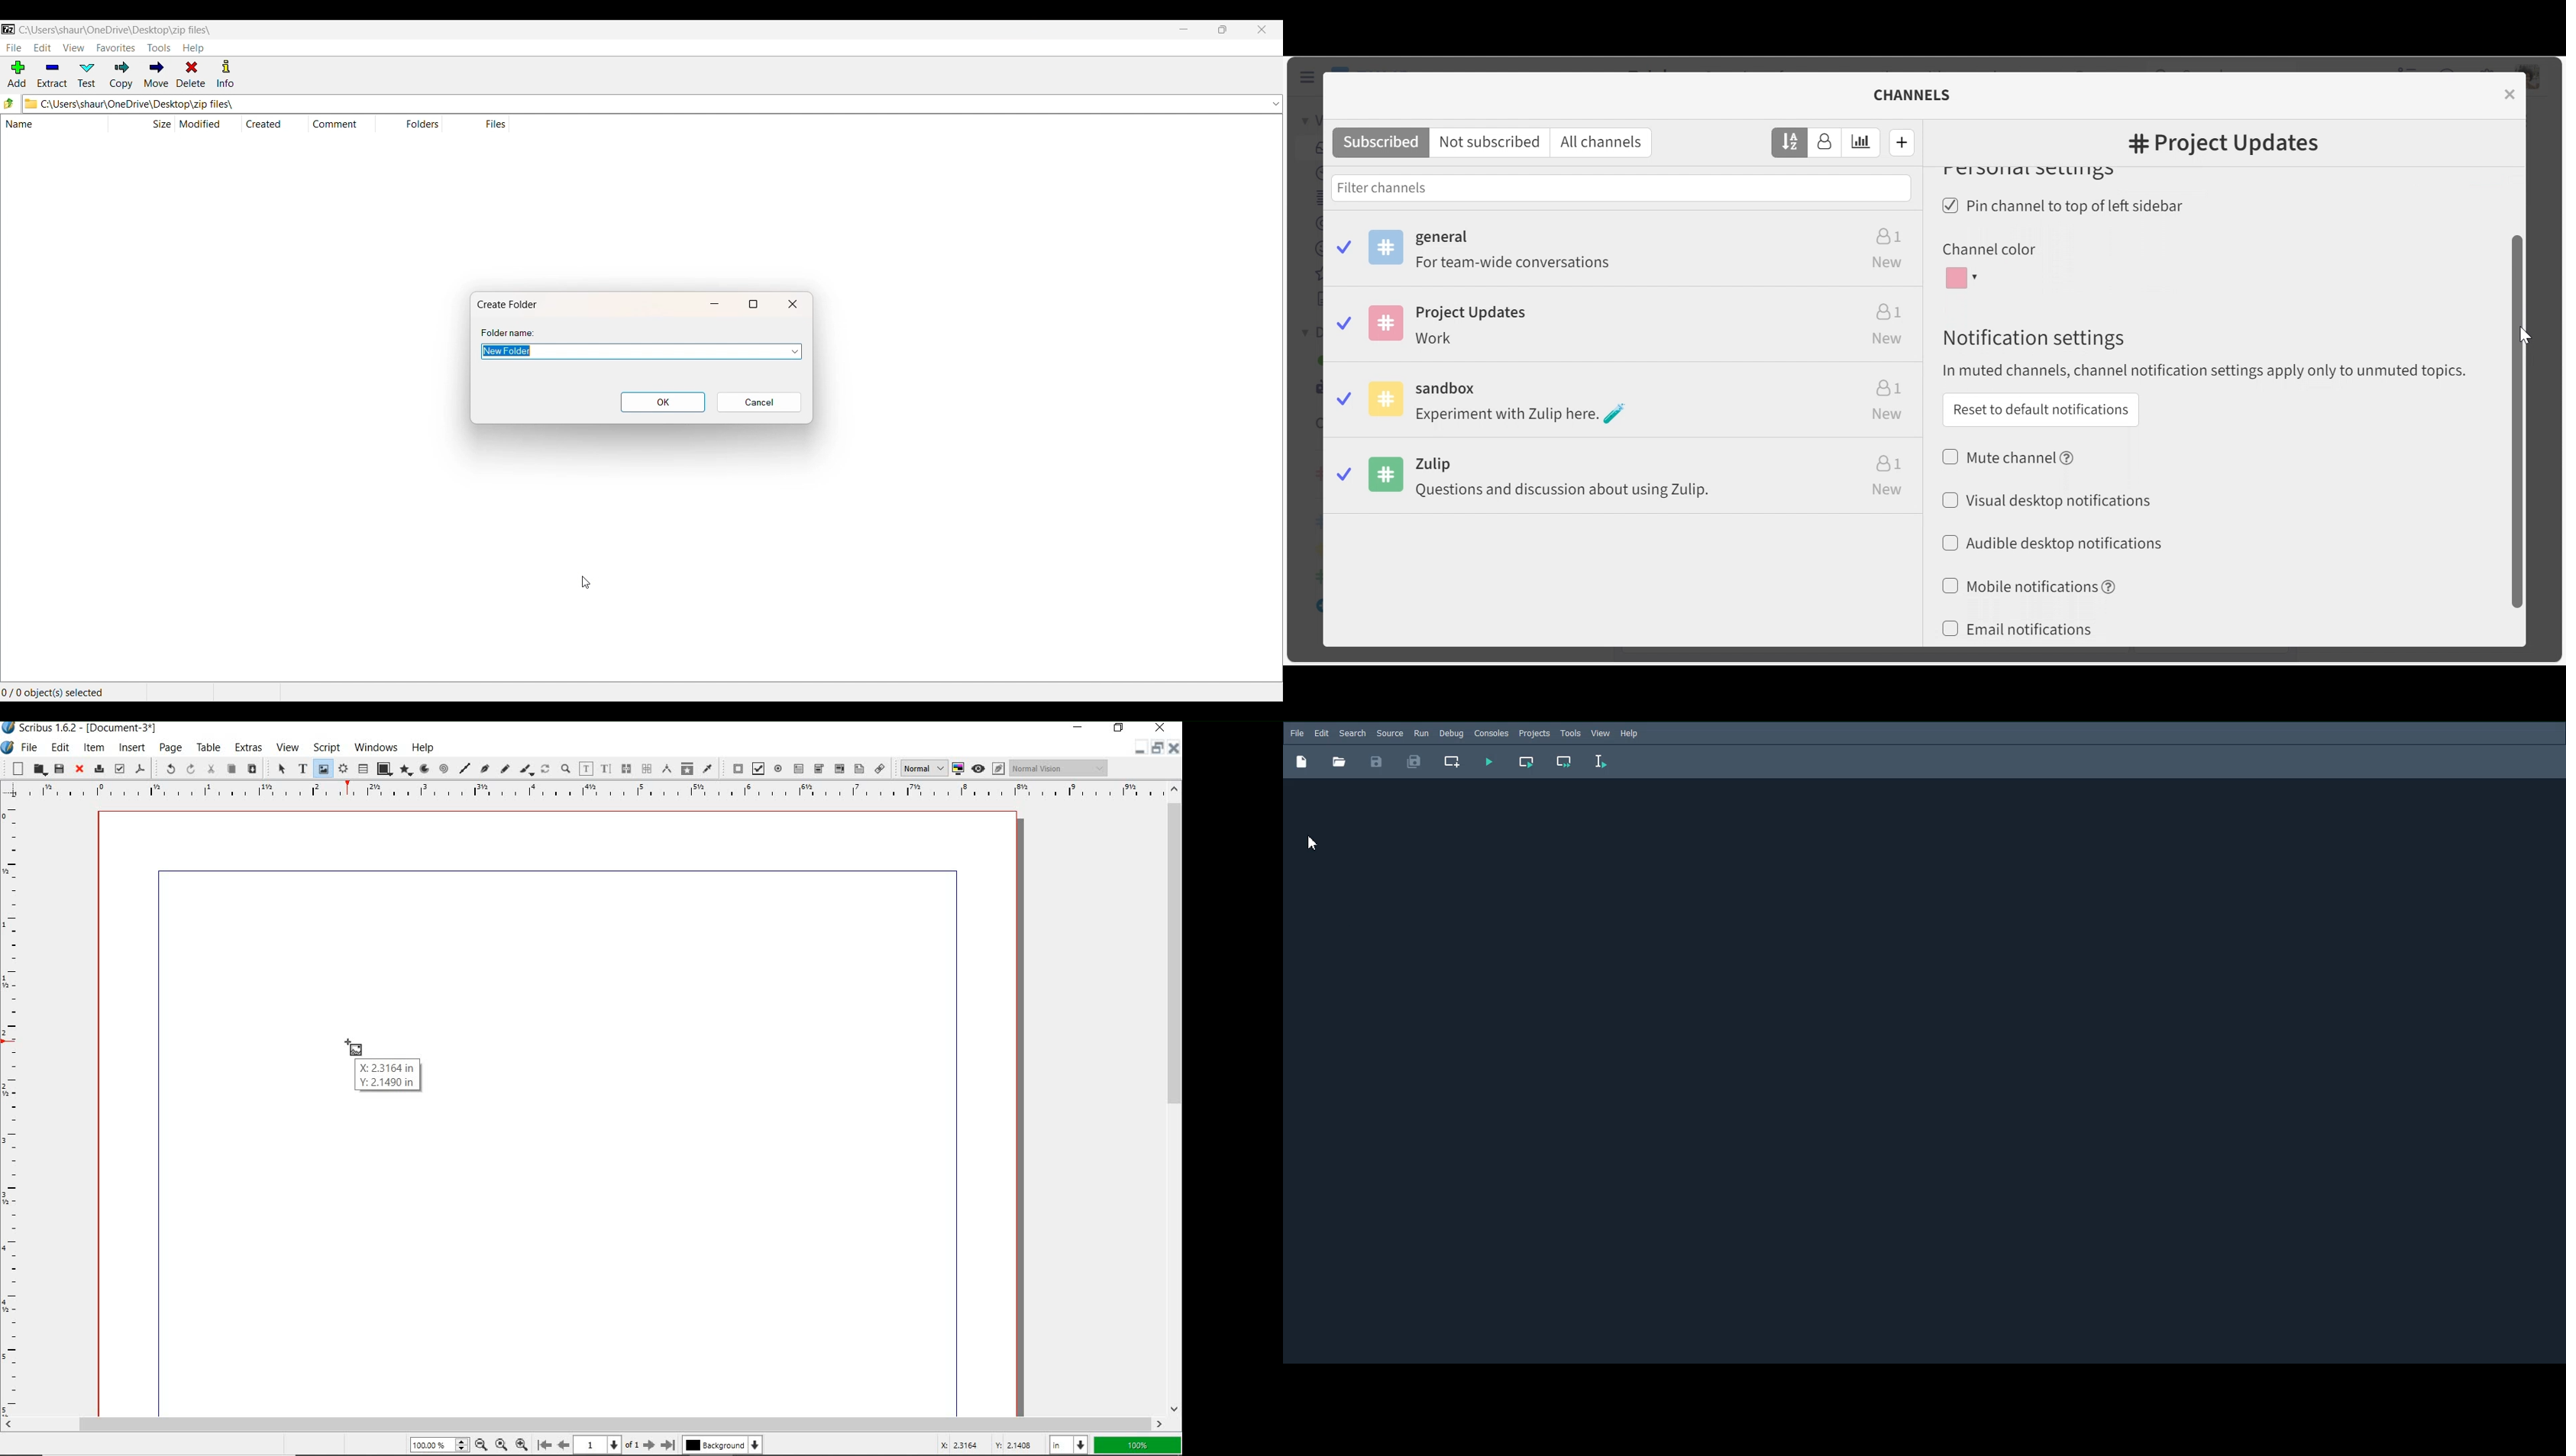  Describe the element at coordinates (2027, 586) in the screenshot. I see `(un)select Mobile notiications` at that location.